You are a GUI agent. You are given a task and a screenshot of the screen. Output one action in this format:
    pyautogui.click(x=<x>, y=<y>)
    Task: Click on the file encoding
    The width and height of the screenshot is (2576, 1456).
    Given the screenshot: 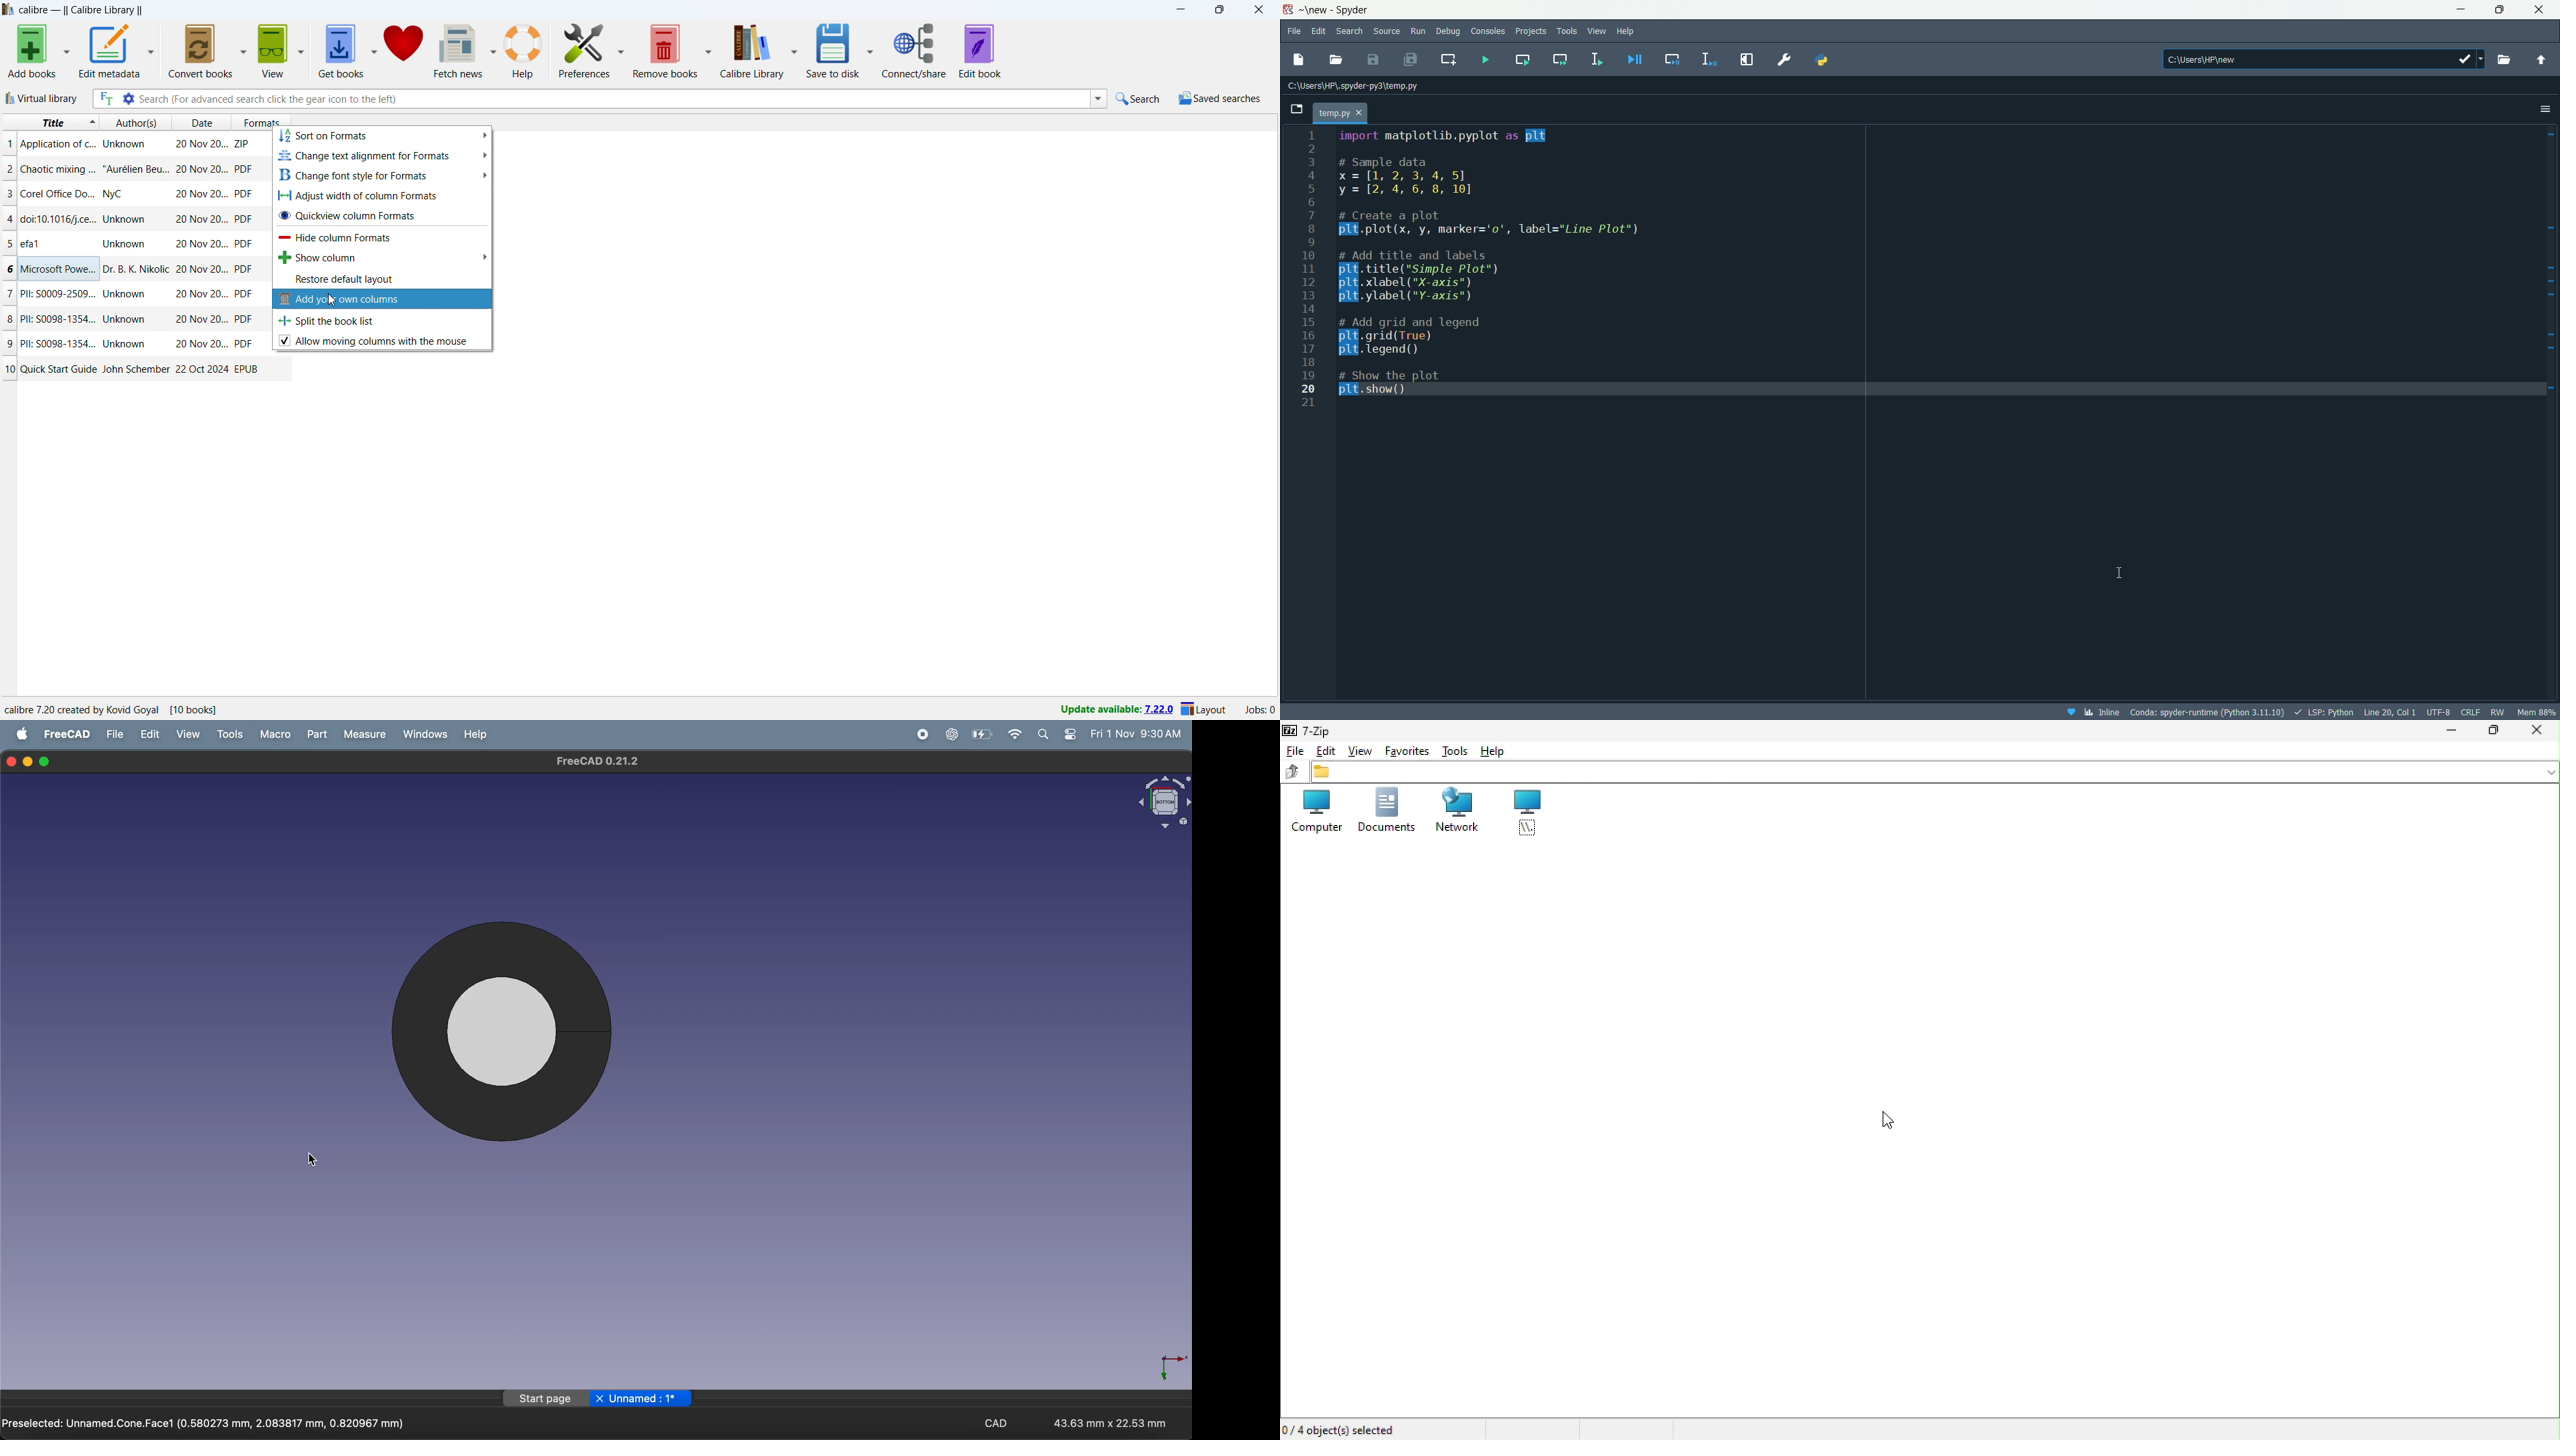 What is the action you would take?
    pyautogui.click(x=2438, y=712)
    